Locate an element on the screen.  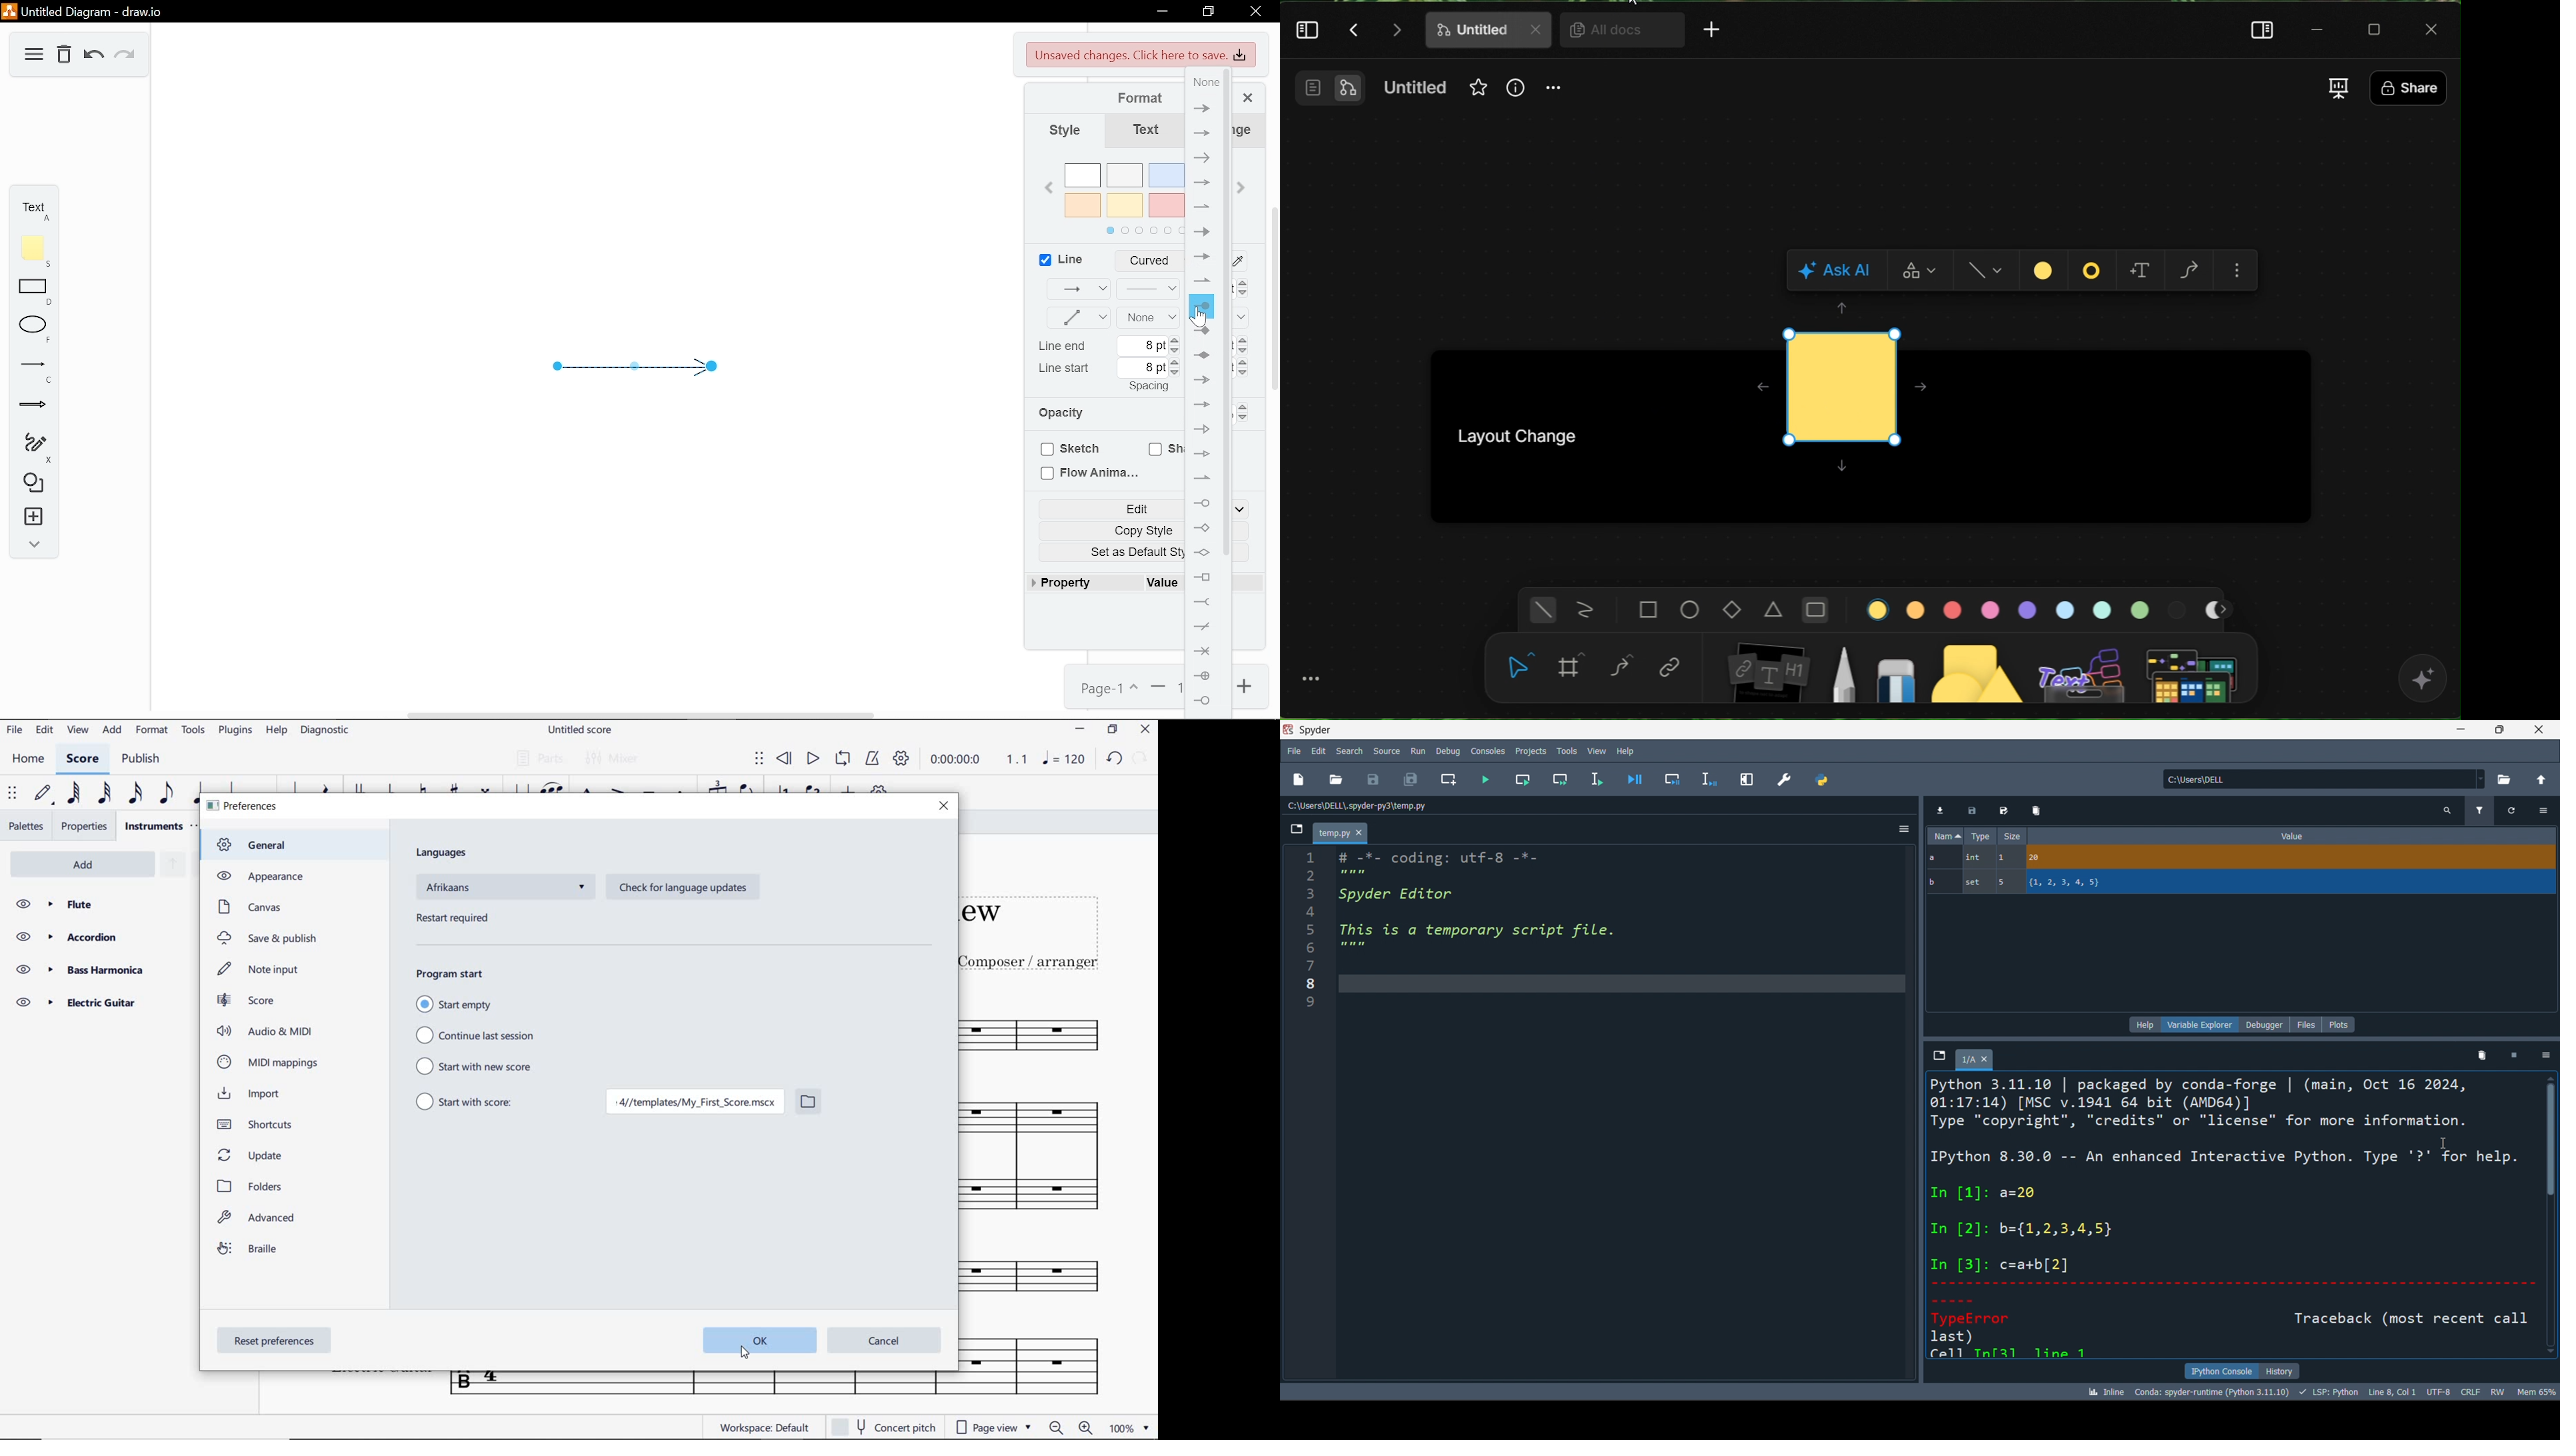
search is located at coordinates (2447, 810).